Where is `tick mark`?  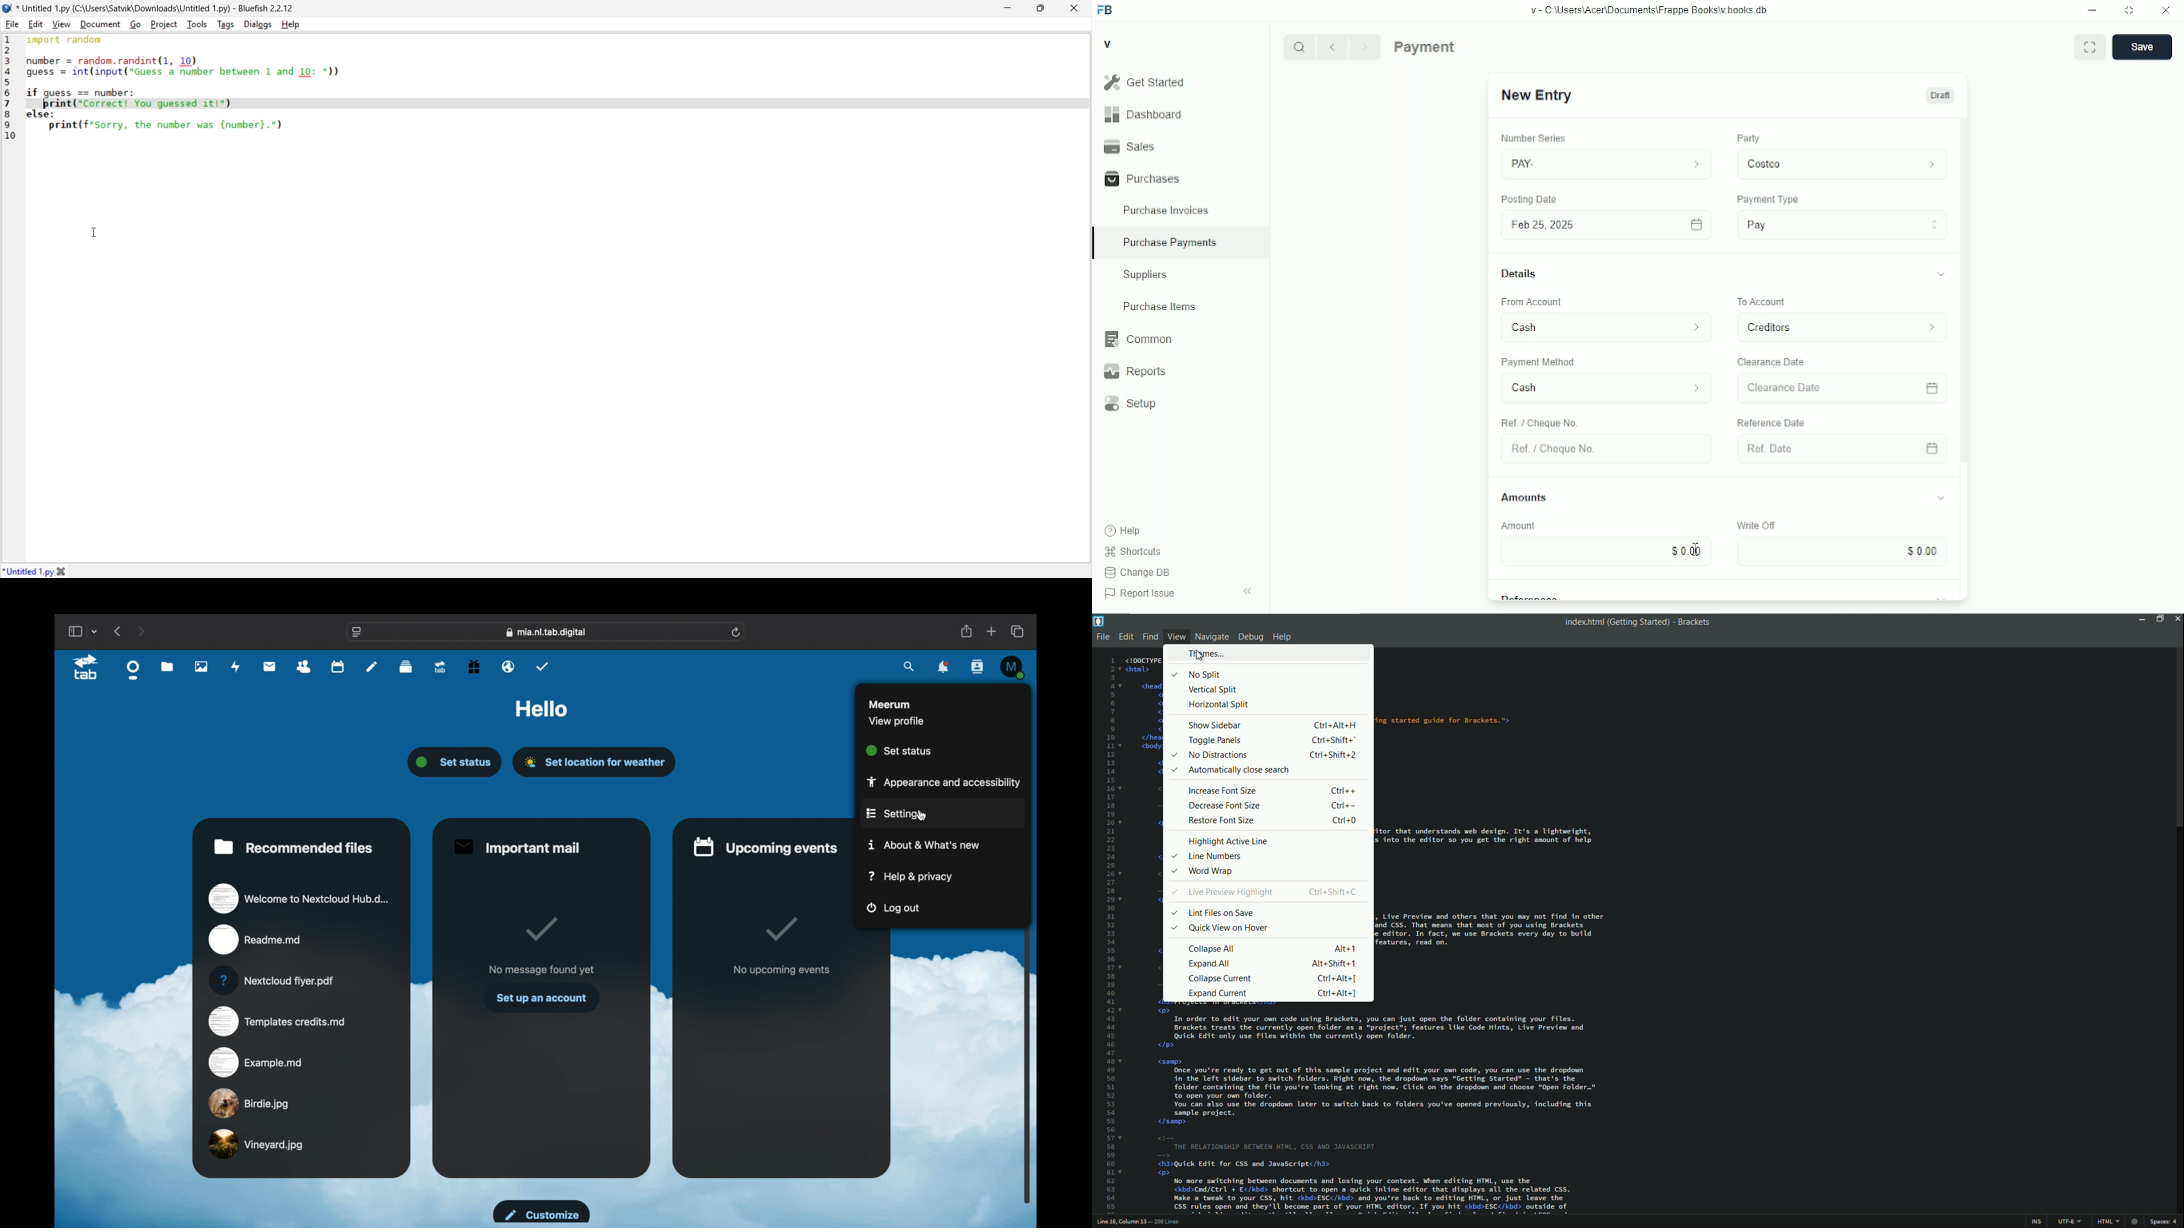
tick mark is located at coordinates (540, 929).